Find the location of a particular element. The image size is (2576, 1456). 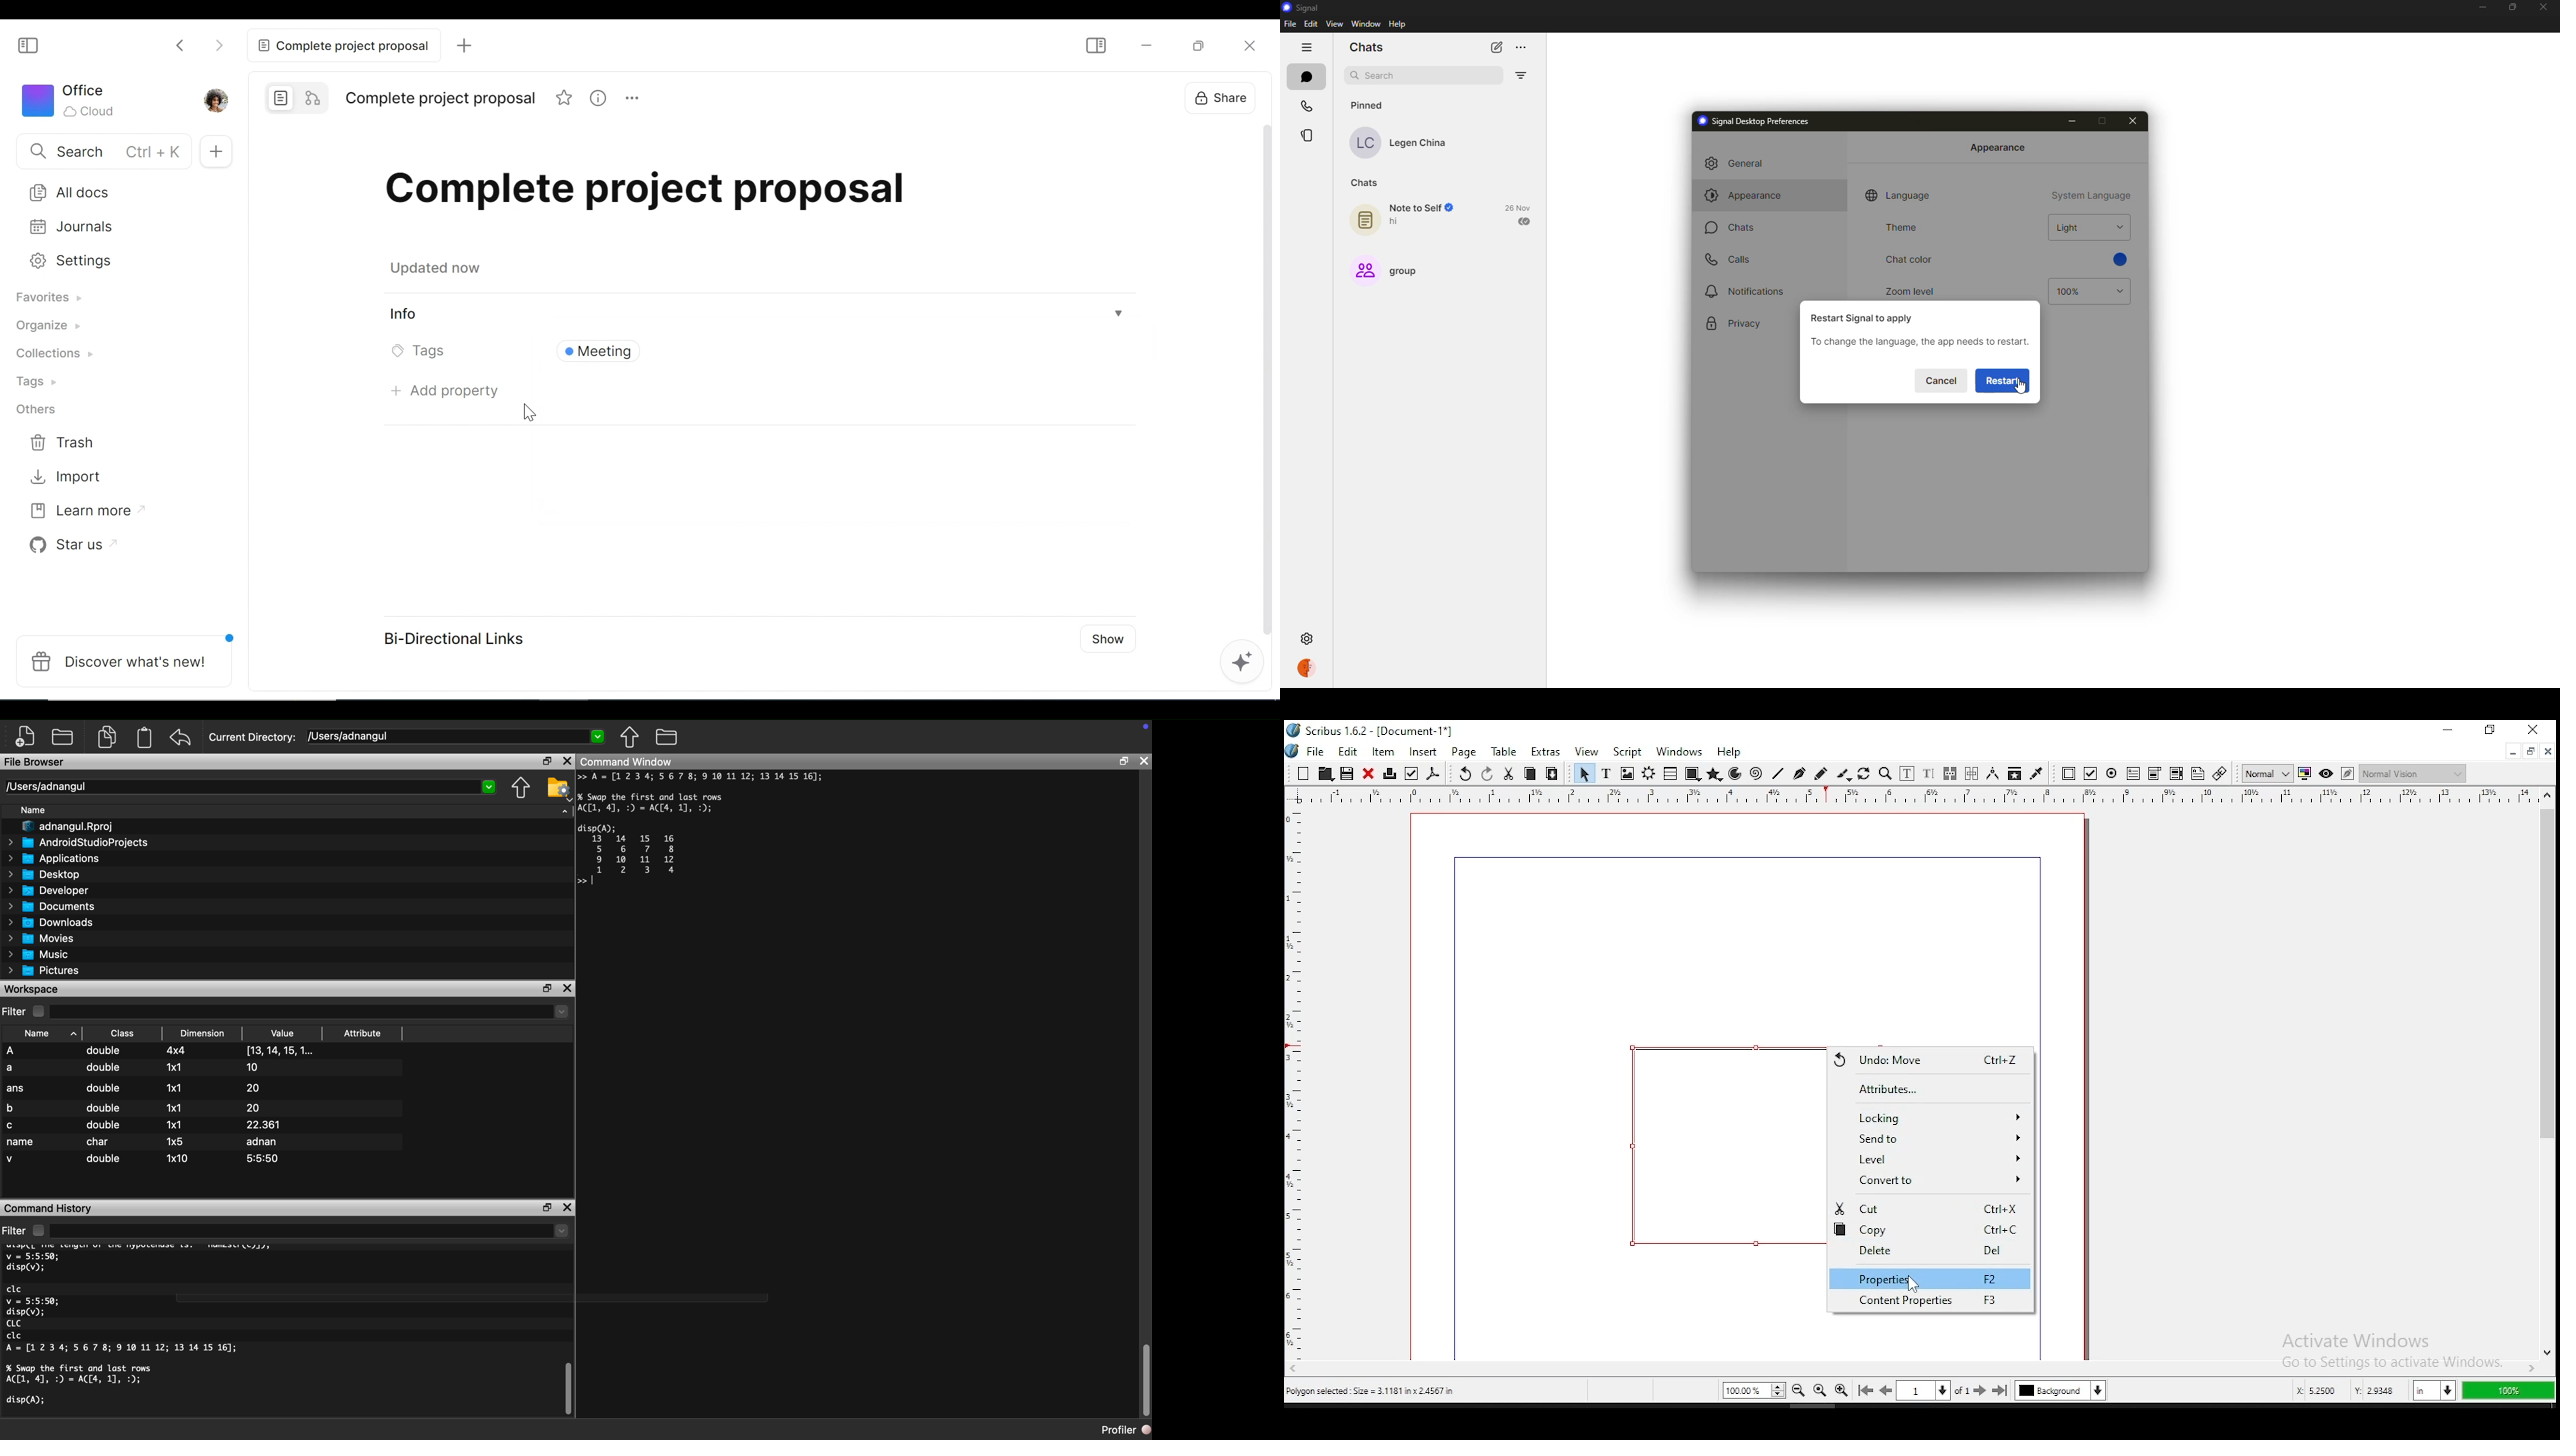

/Users/adnangul is located at coordinates (441, 736).